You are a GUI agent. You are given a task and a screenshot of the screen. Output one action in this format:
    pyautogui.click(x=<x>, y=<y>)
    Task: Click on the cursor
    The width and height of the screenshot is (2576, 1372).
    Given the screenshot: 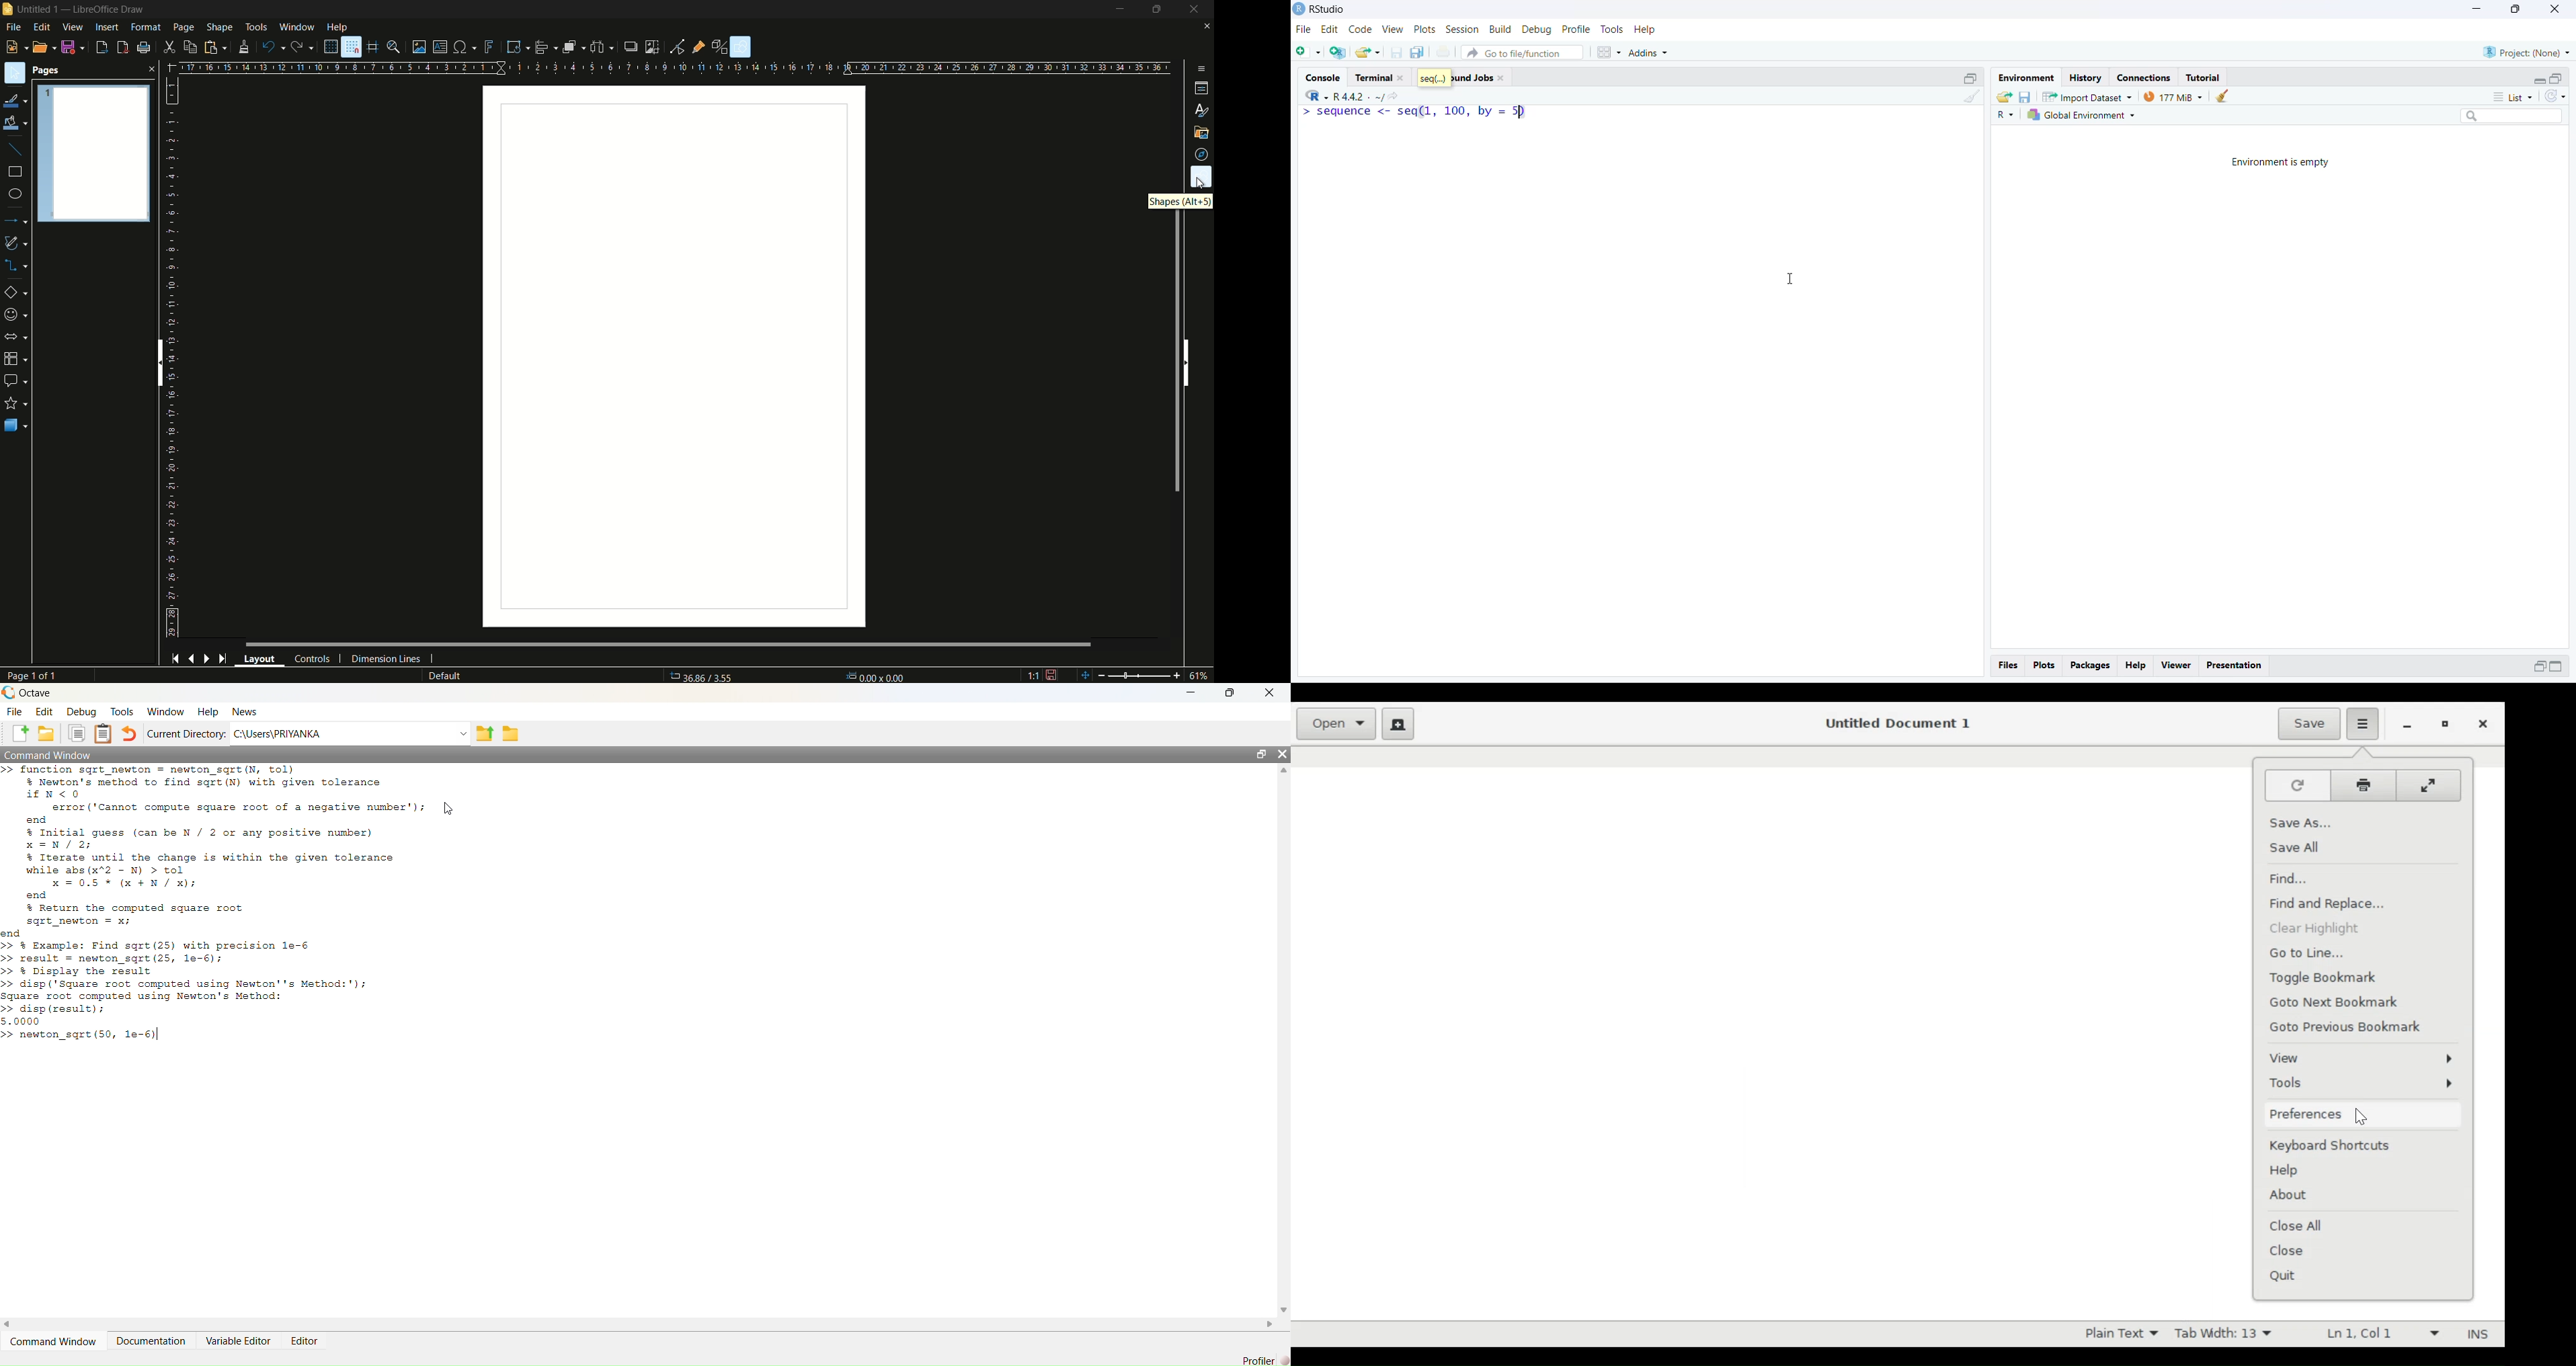 What is the action you would take?
    pyautogui.click(x=1788, y=279)
    